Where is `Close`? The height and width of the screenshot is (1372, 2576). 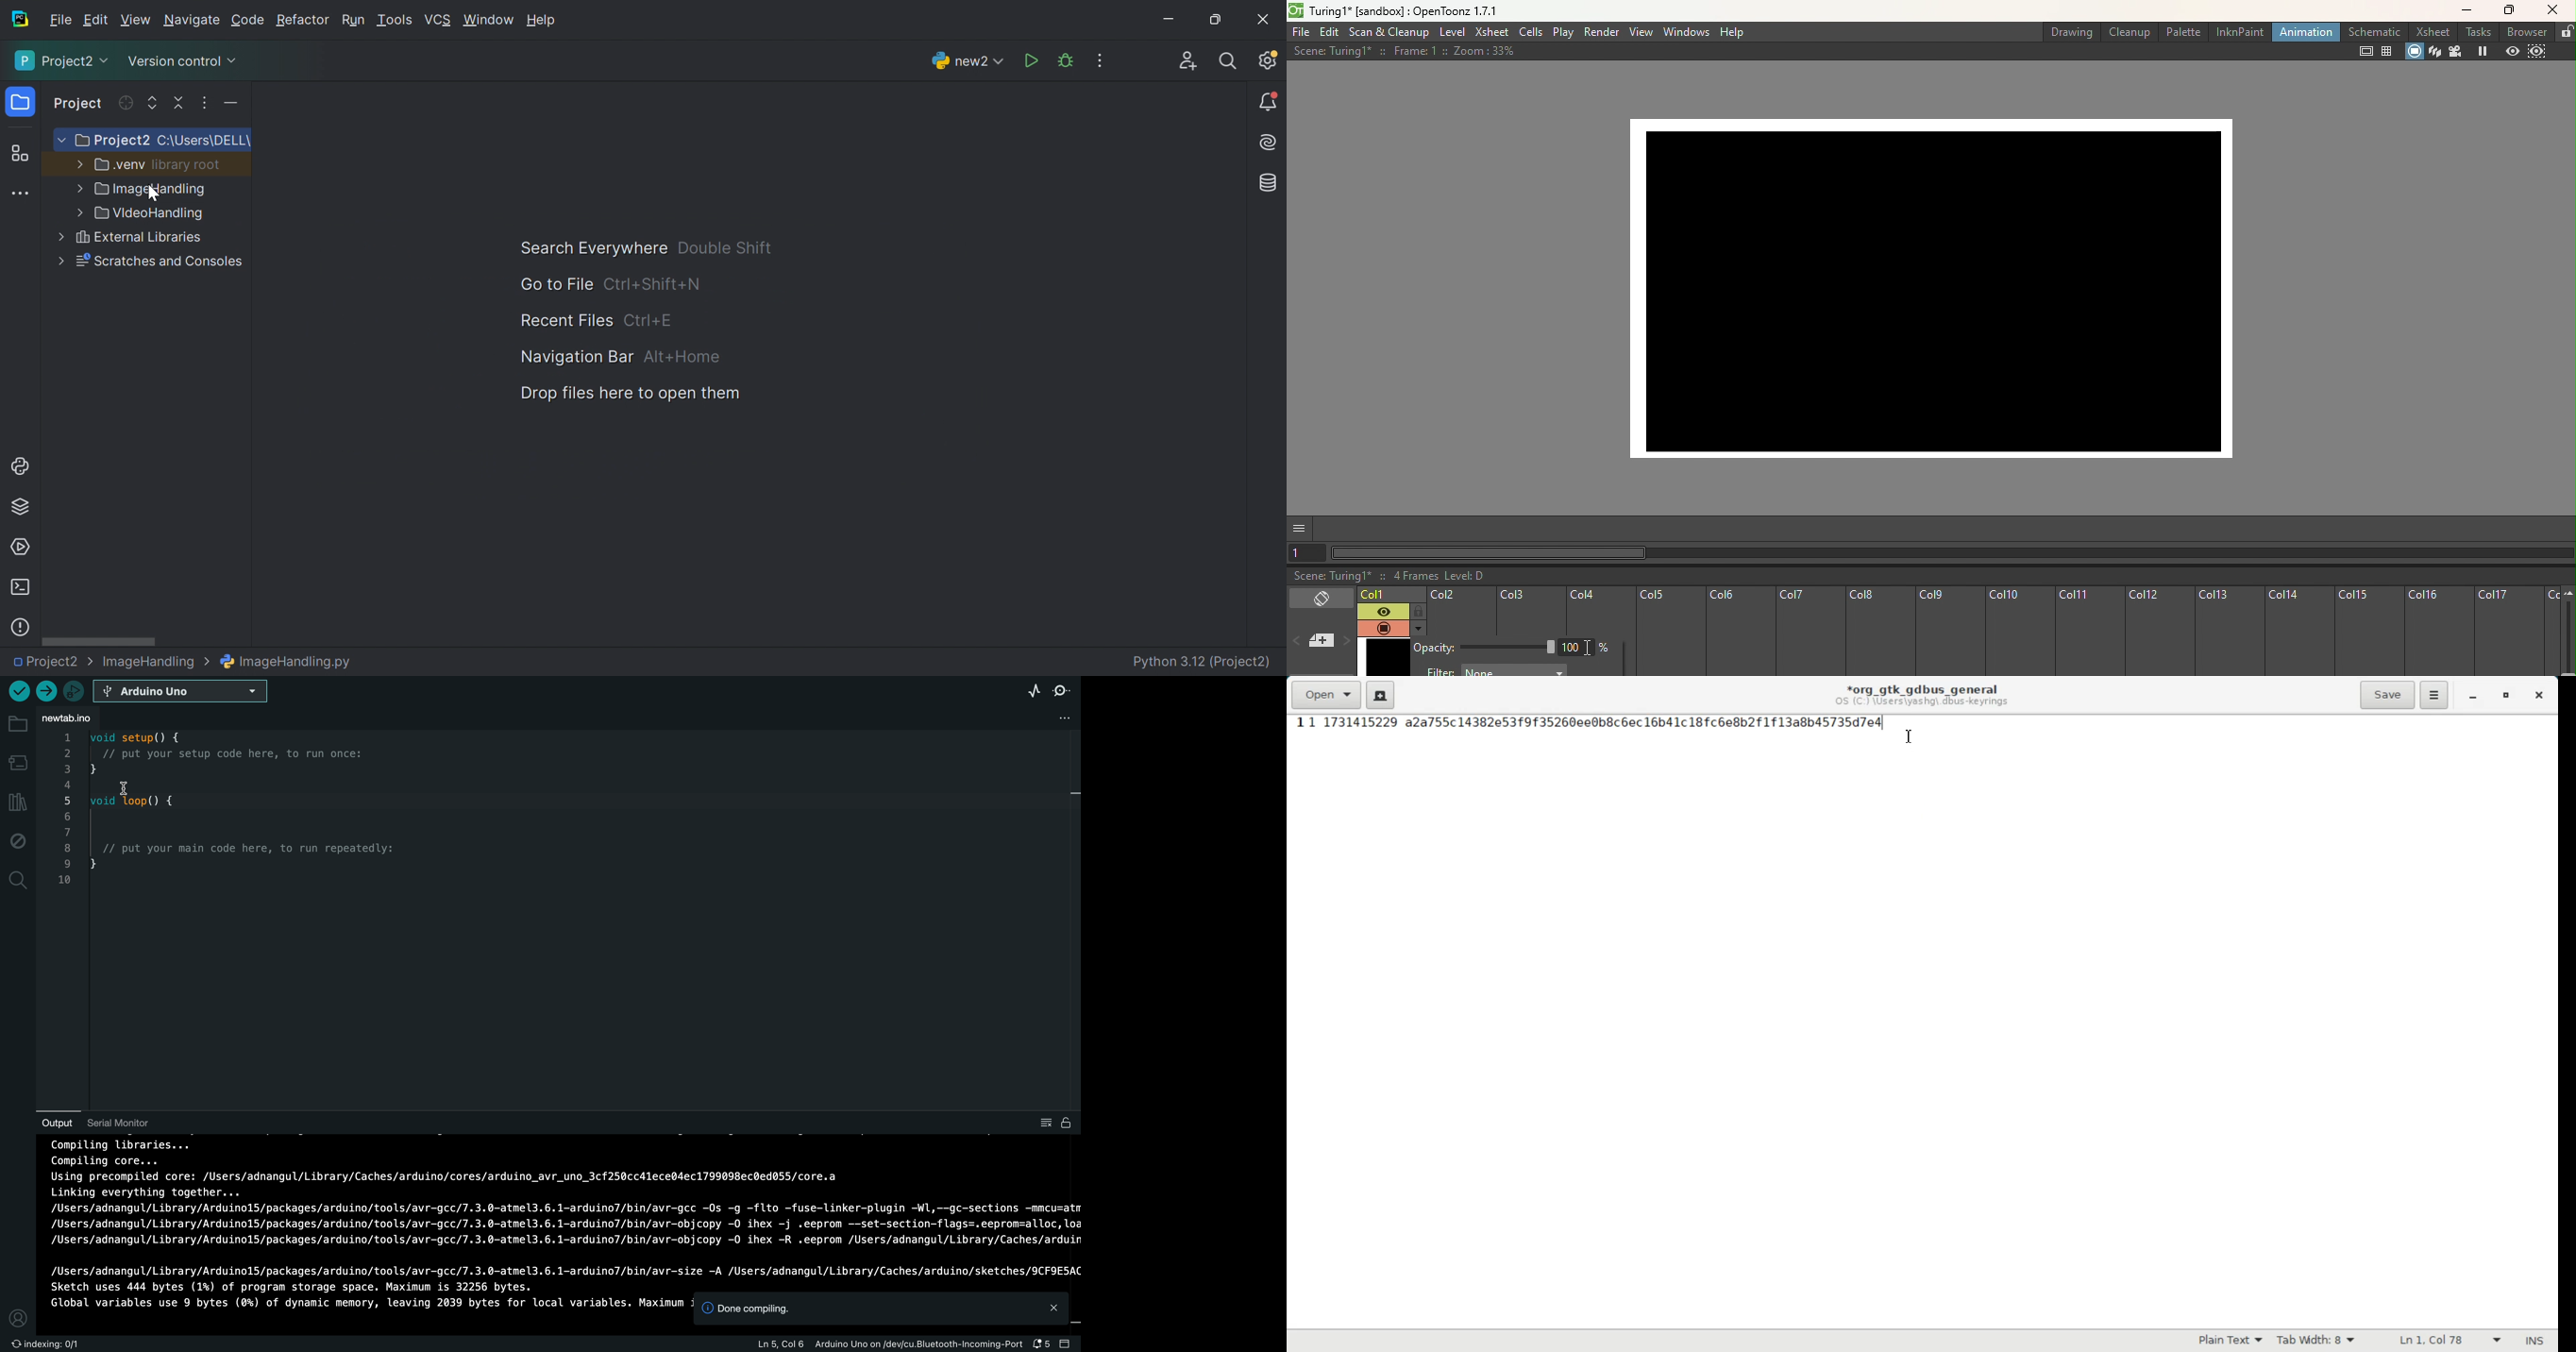 Close is located at coordinates (2538, 696).